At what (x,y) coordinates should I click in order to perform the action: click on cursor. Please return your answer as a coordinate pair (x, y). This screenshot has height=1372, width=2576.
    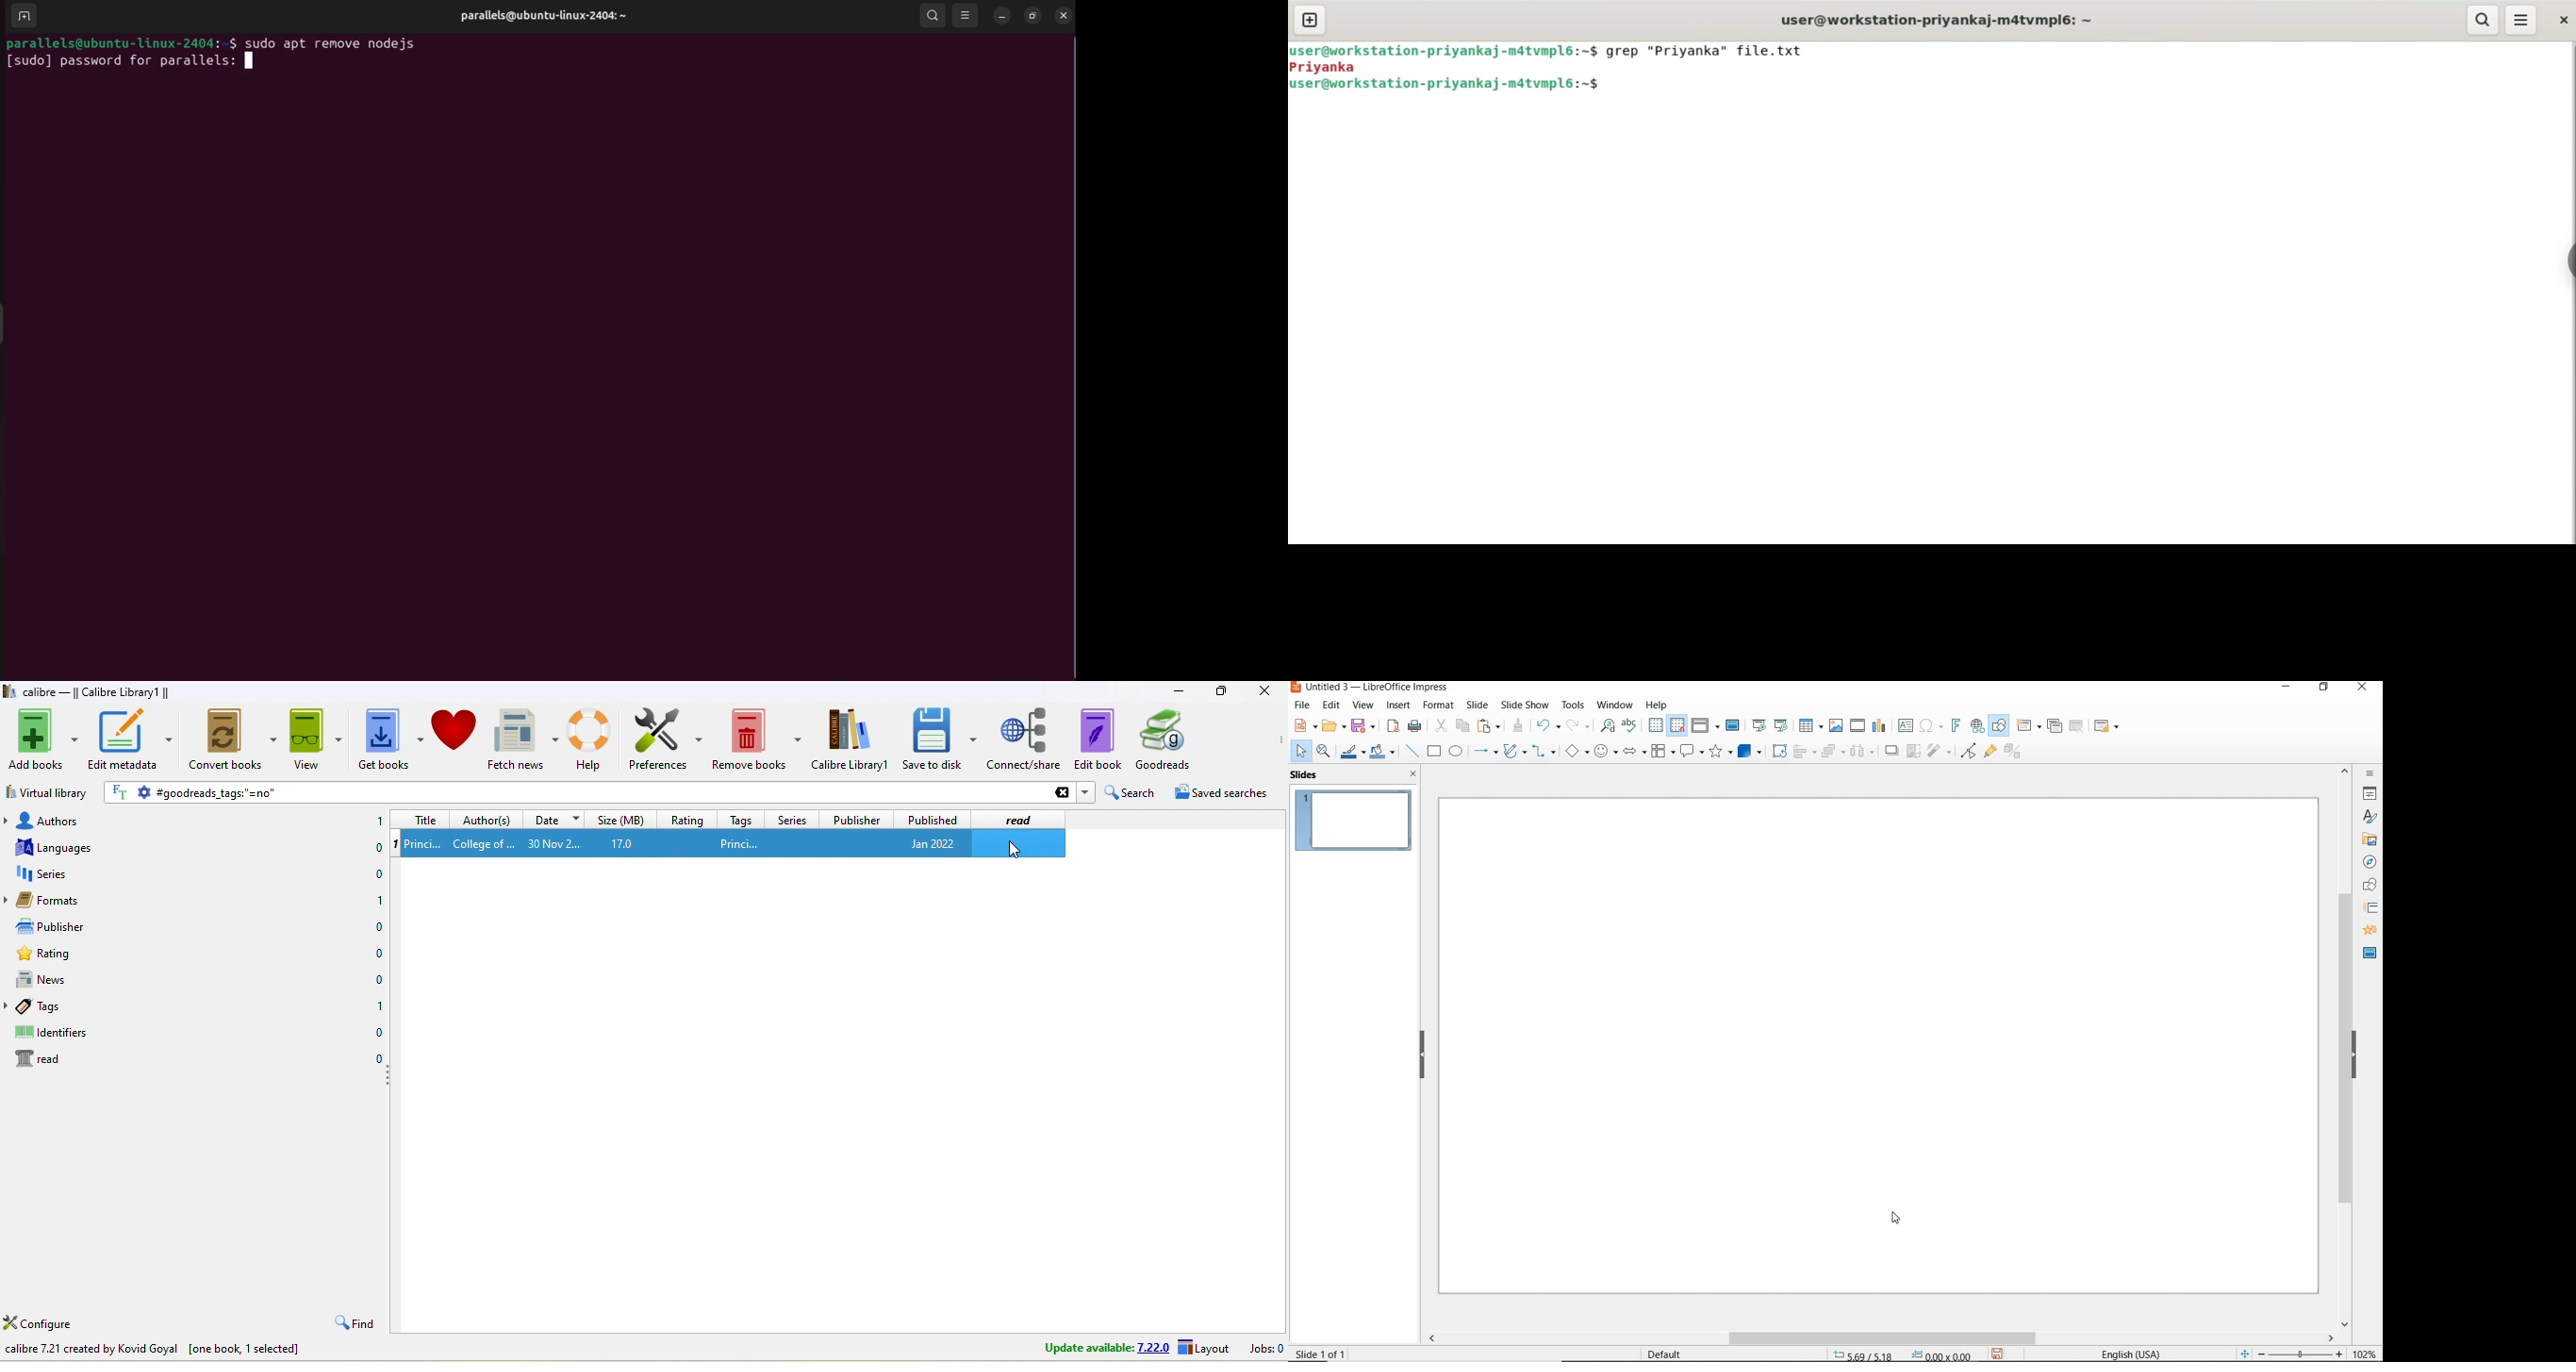
    Looking at the image, I should click on (1612, 88).